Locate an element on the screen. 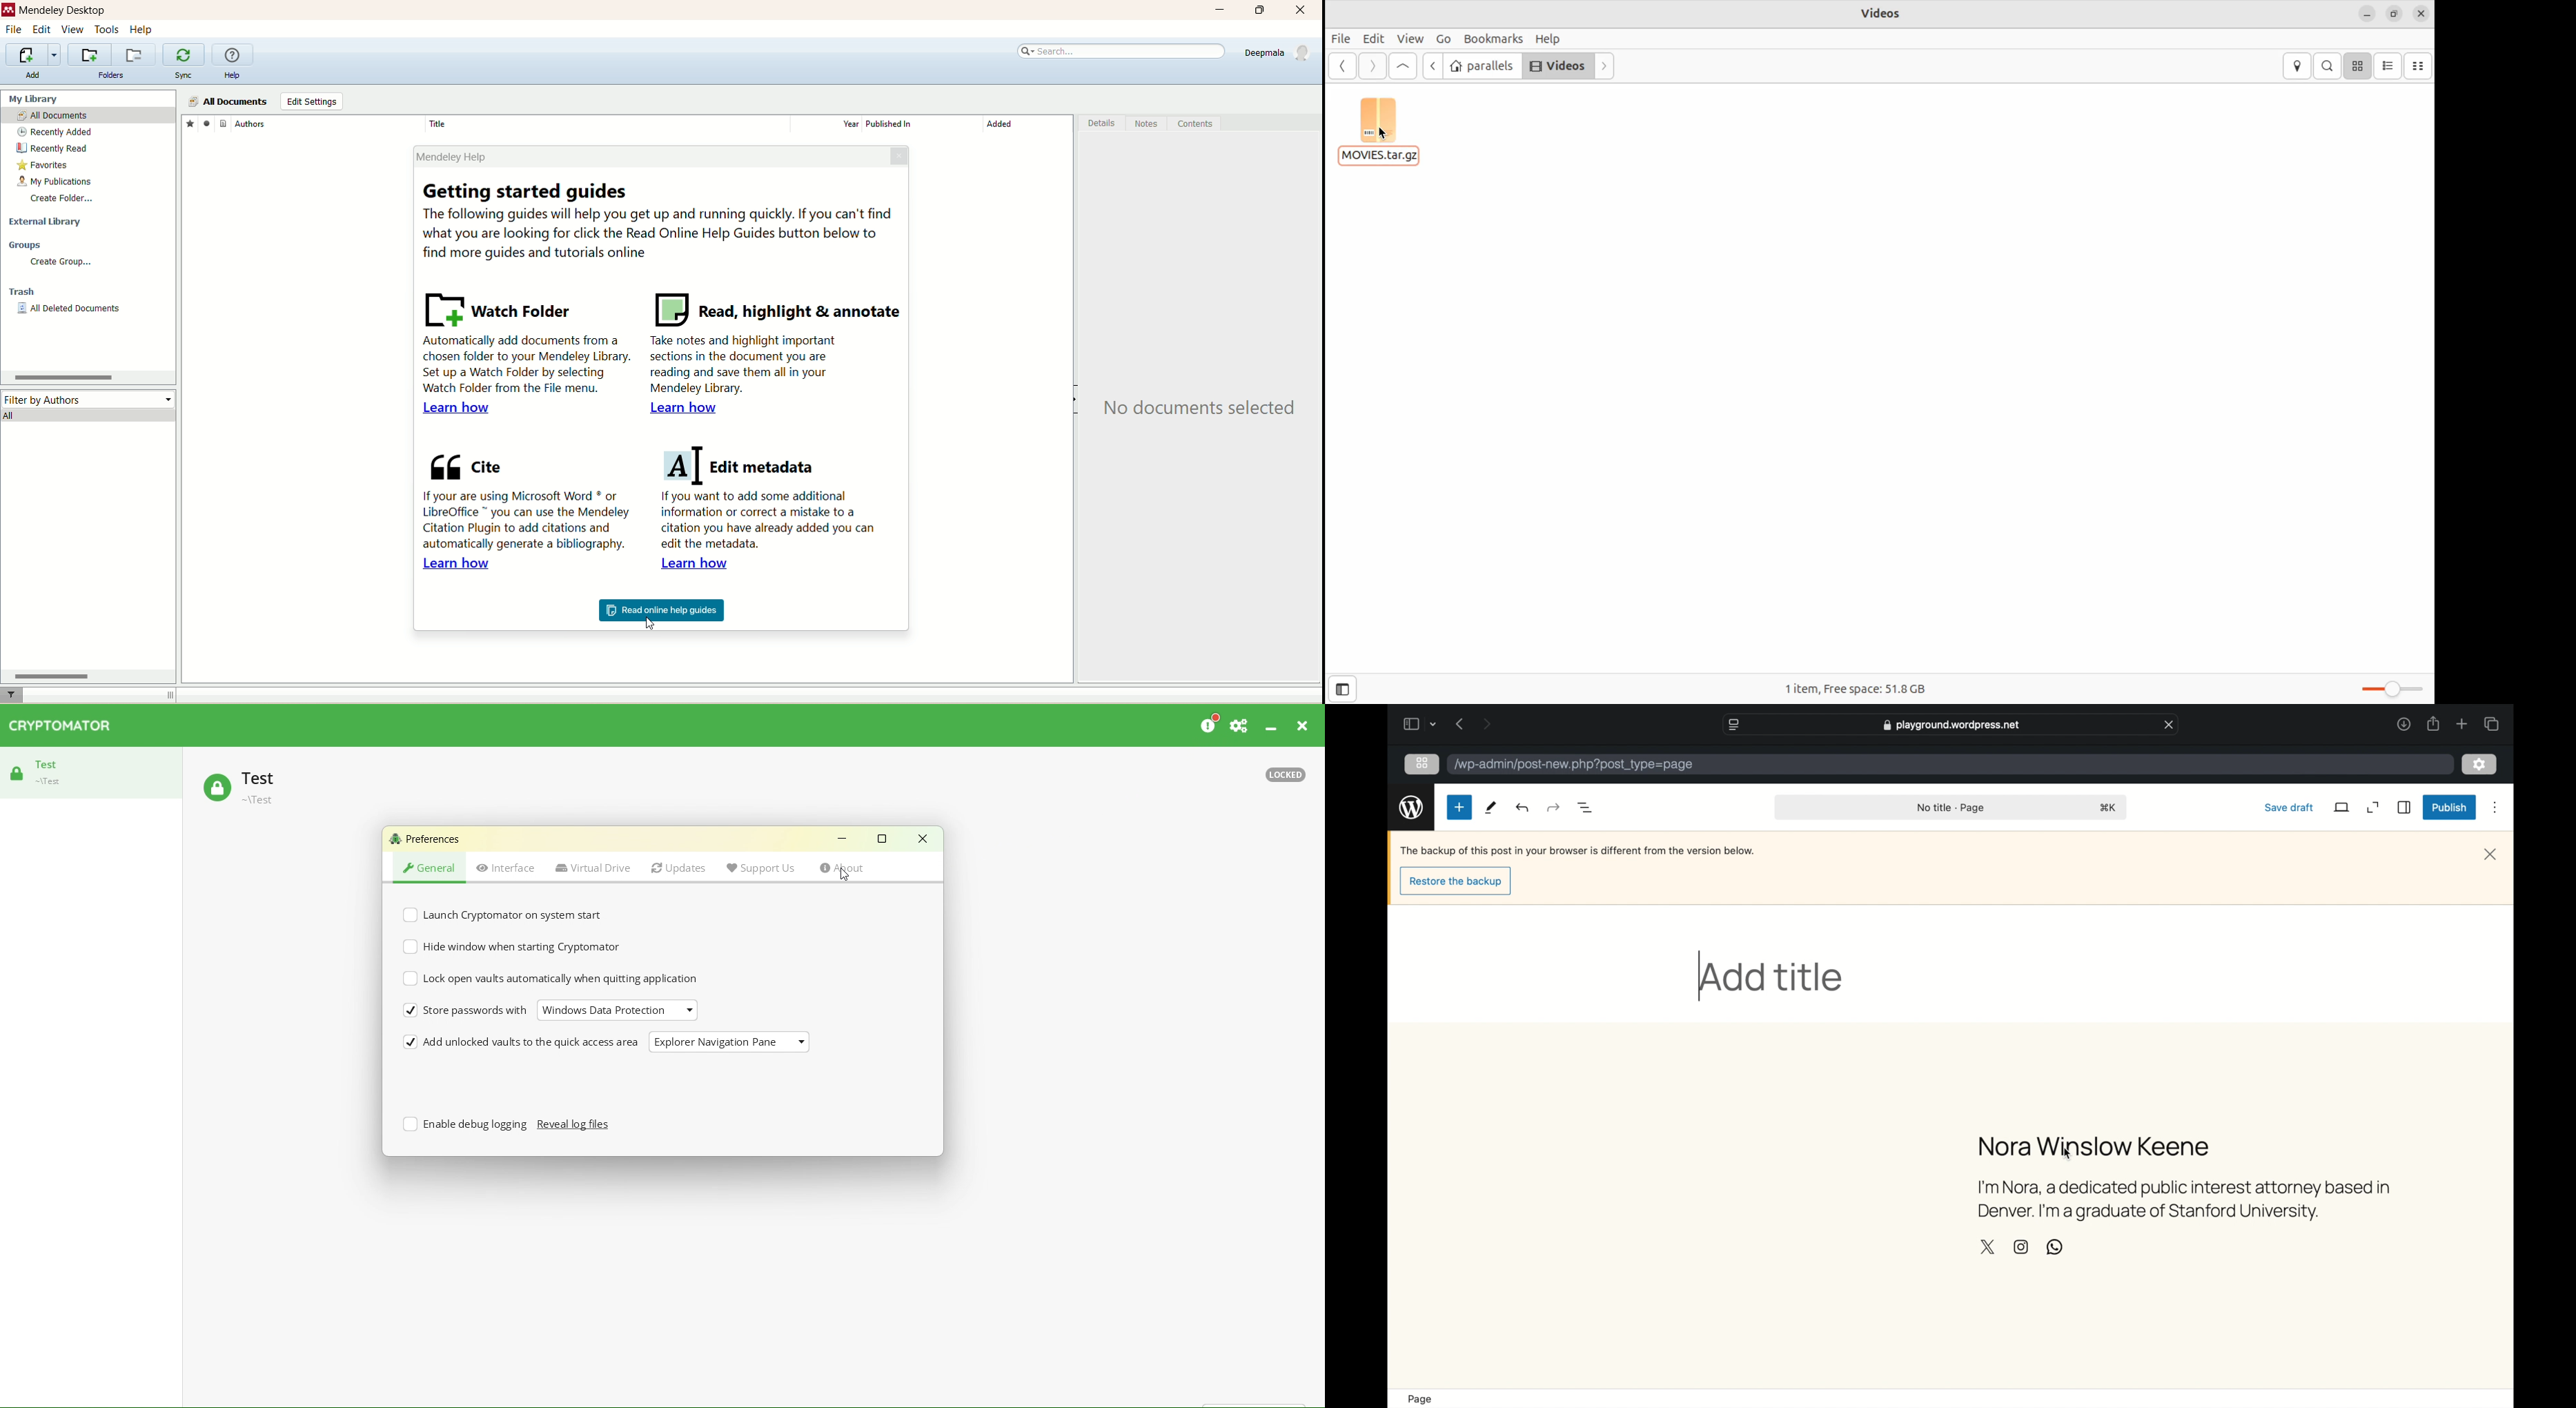  import is located at coordinates (34, 56).